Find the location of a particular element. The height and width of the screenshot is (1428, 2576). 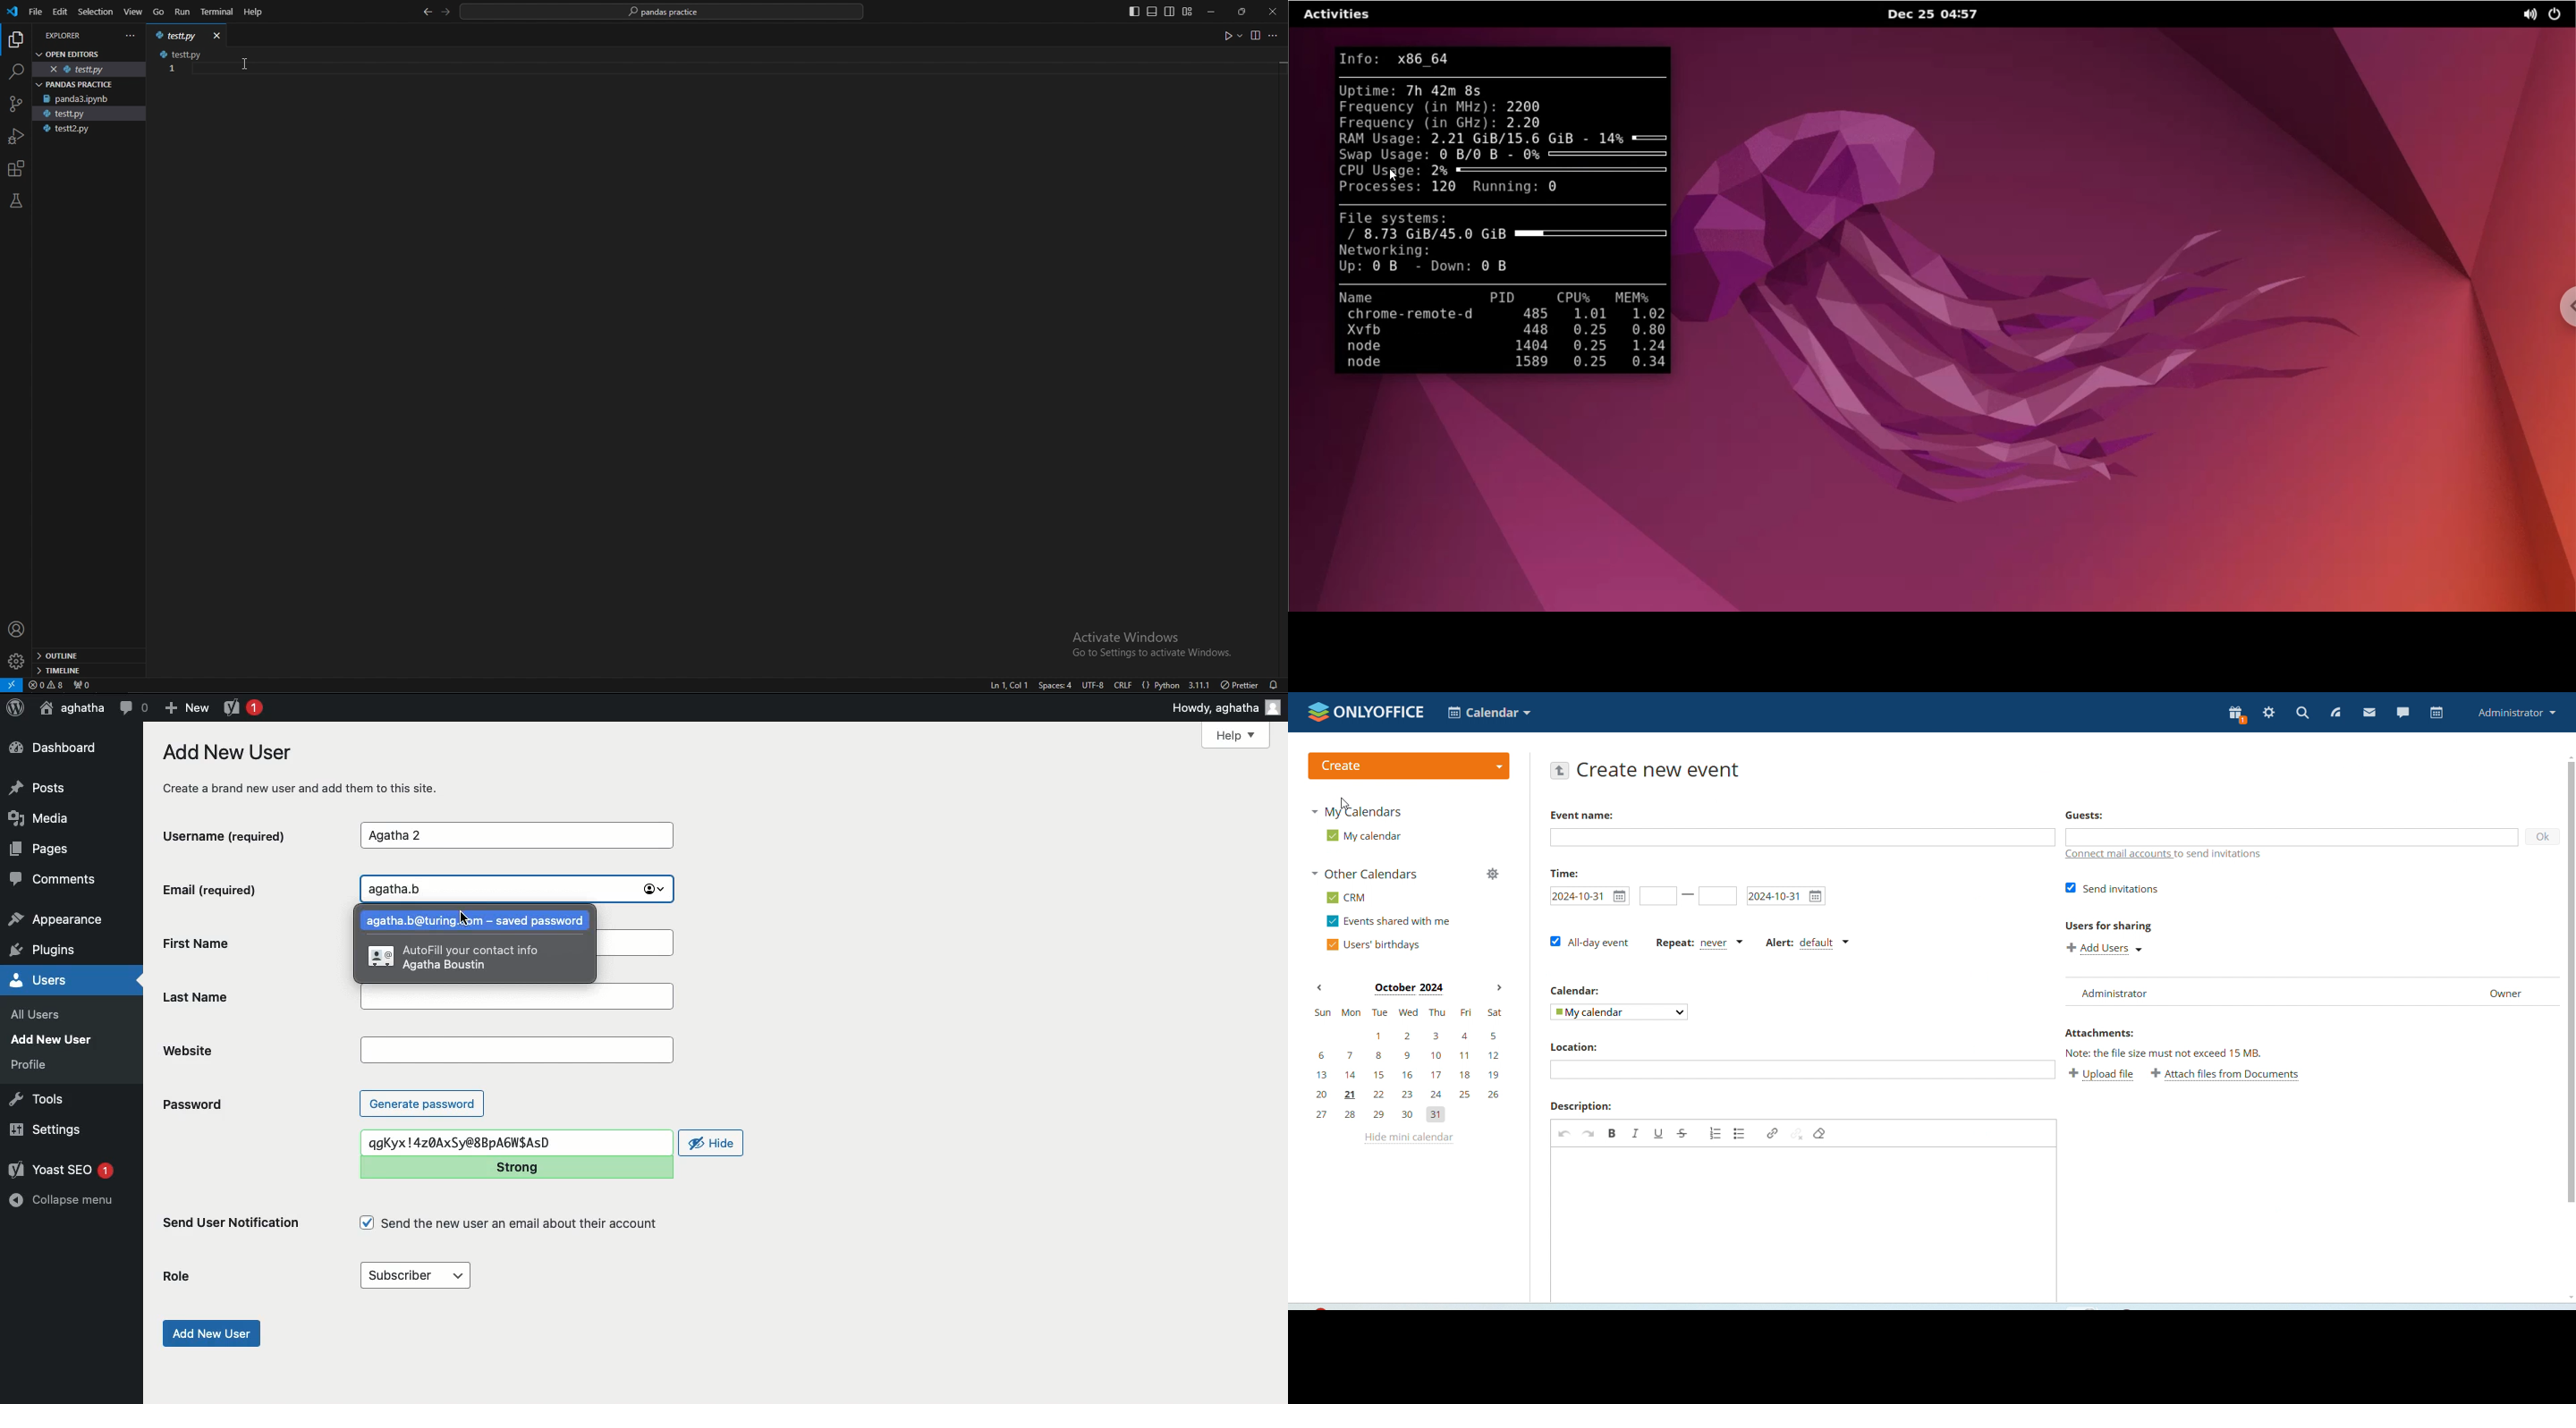

mail is located at coordinates (2370, 712).